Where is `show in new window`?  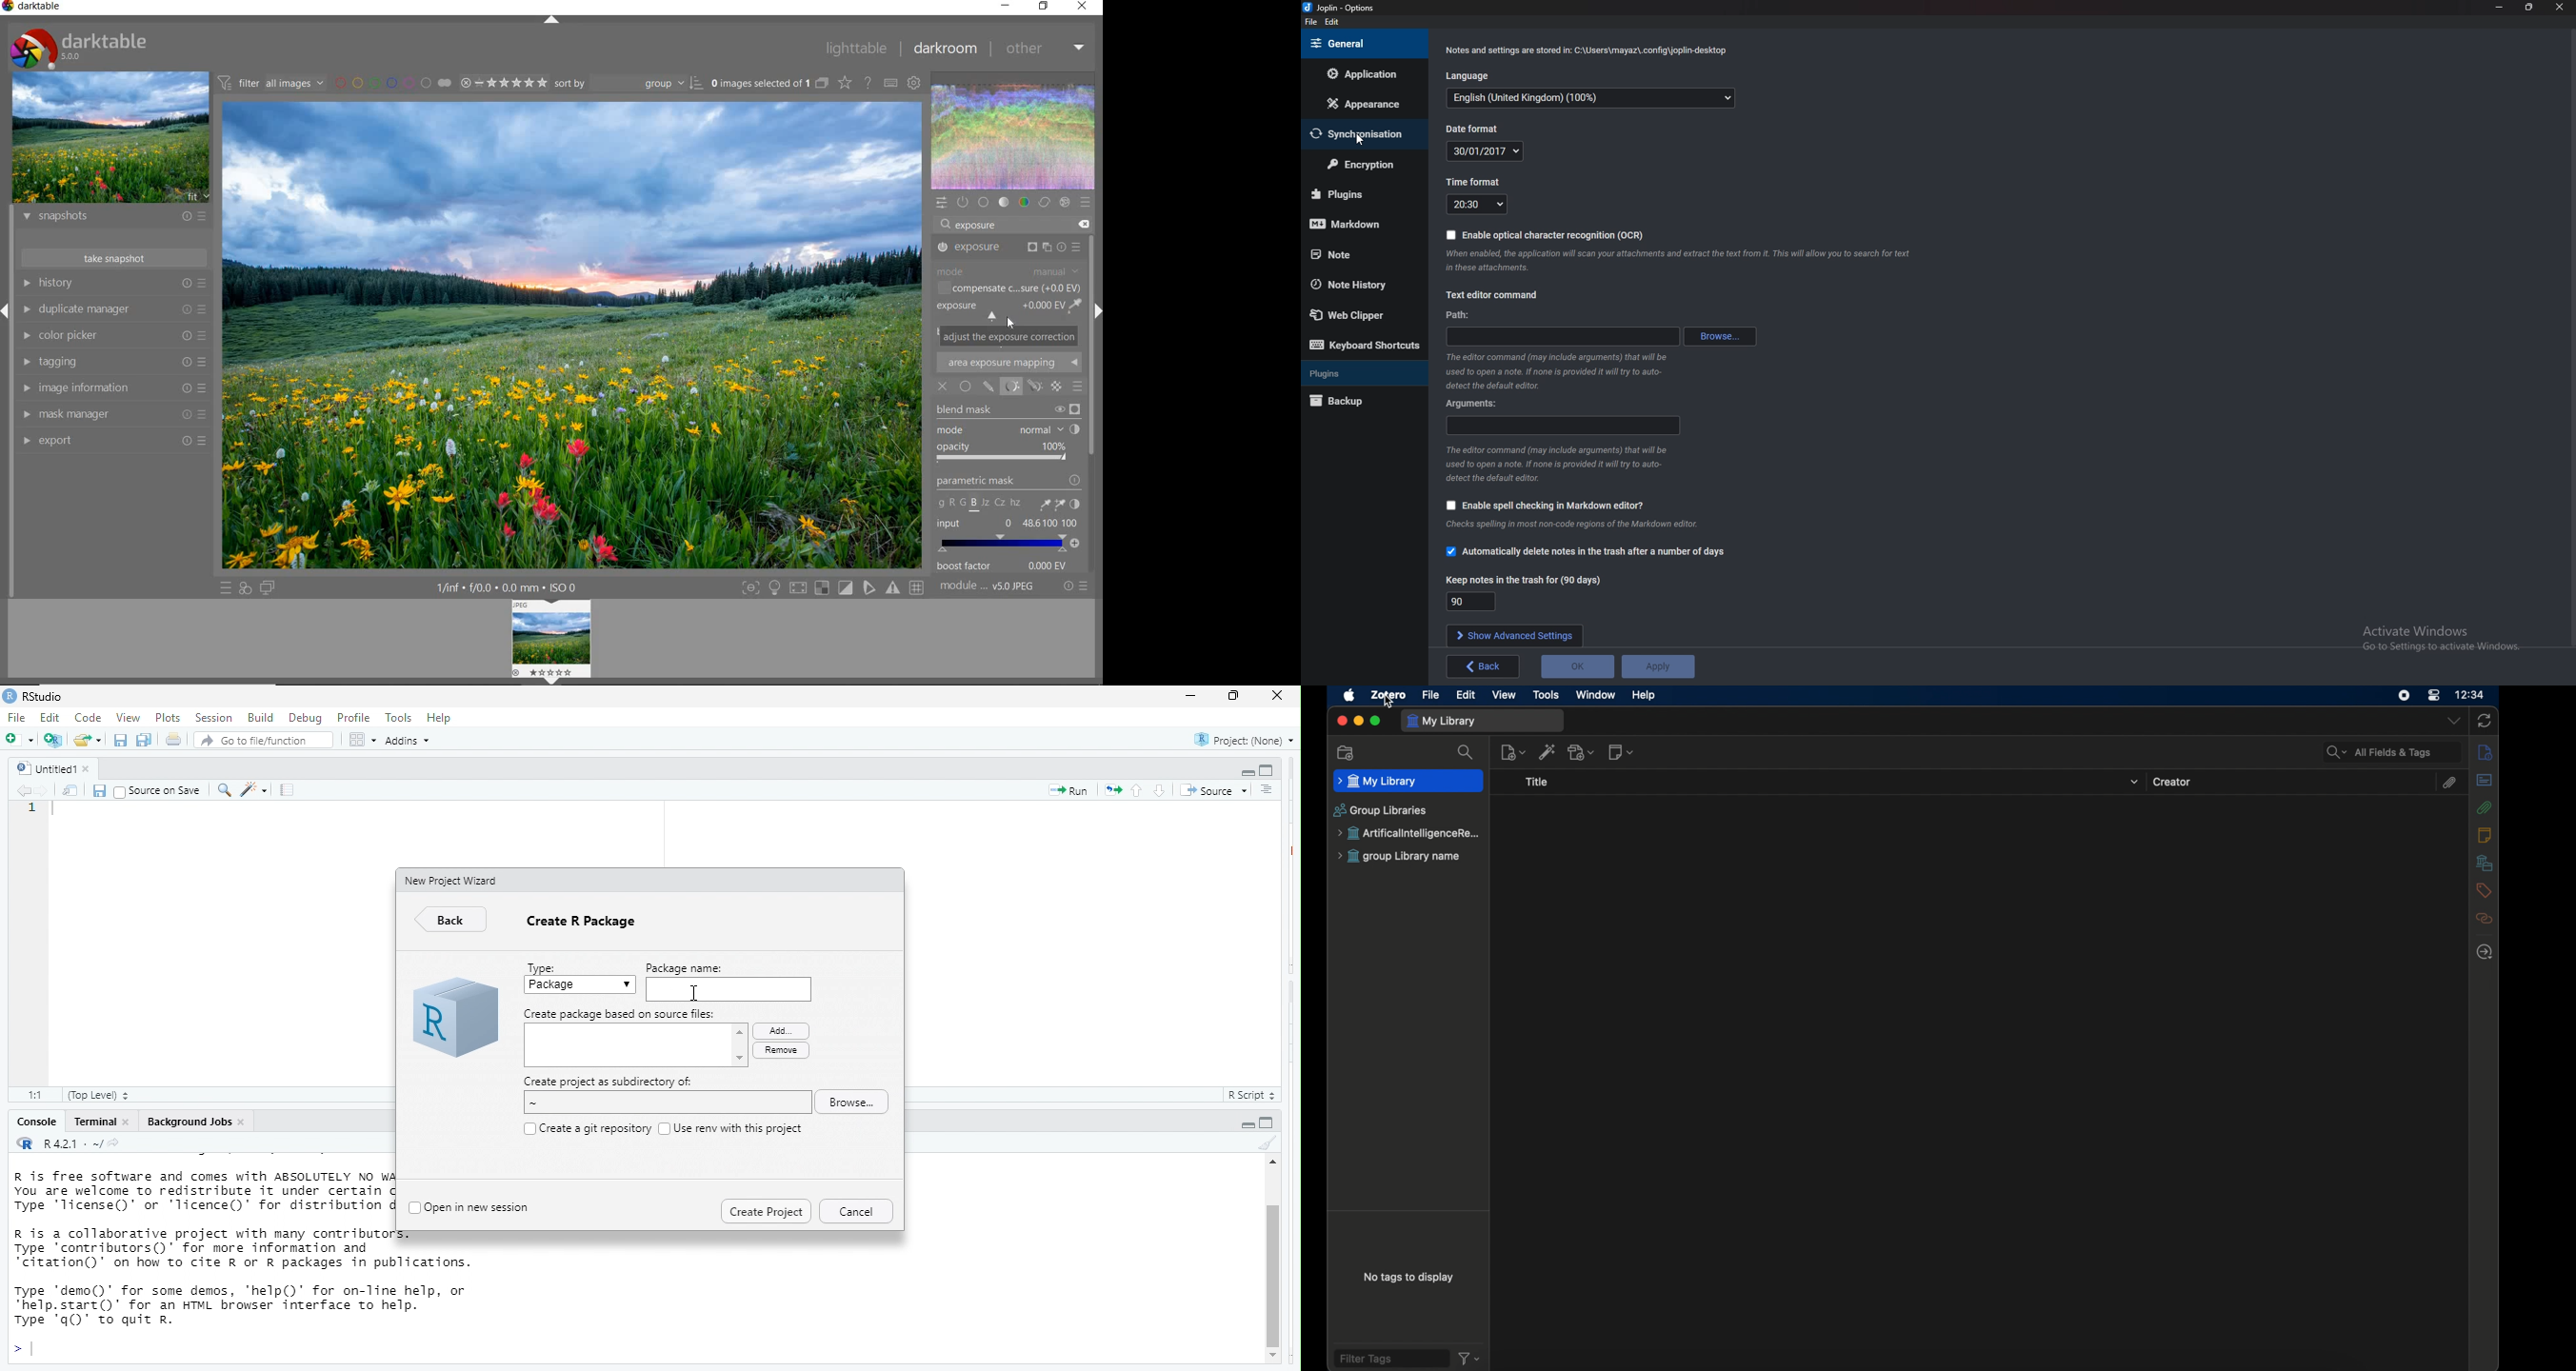 show in new window is located at coordinates (69, 791).